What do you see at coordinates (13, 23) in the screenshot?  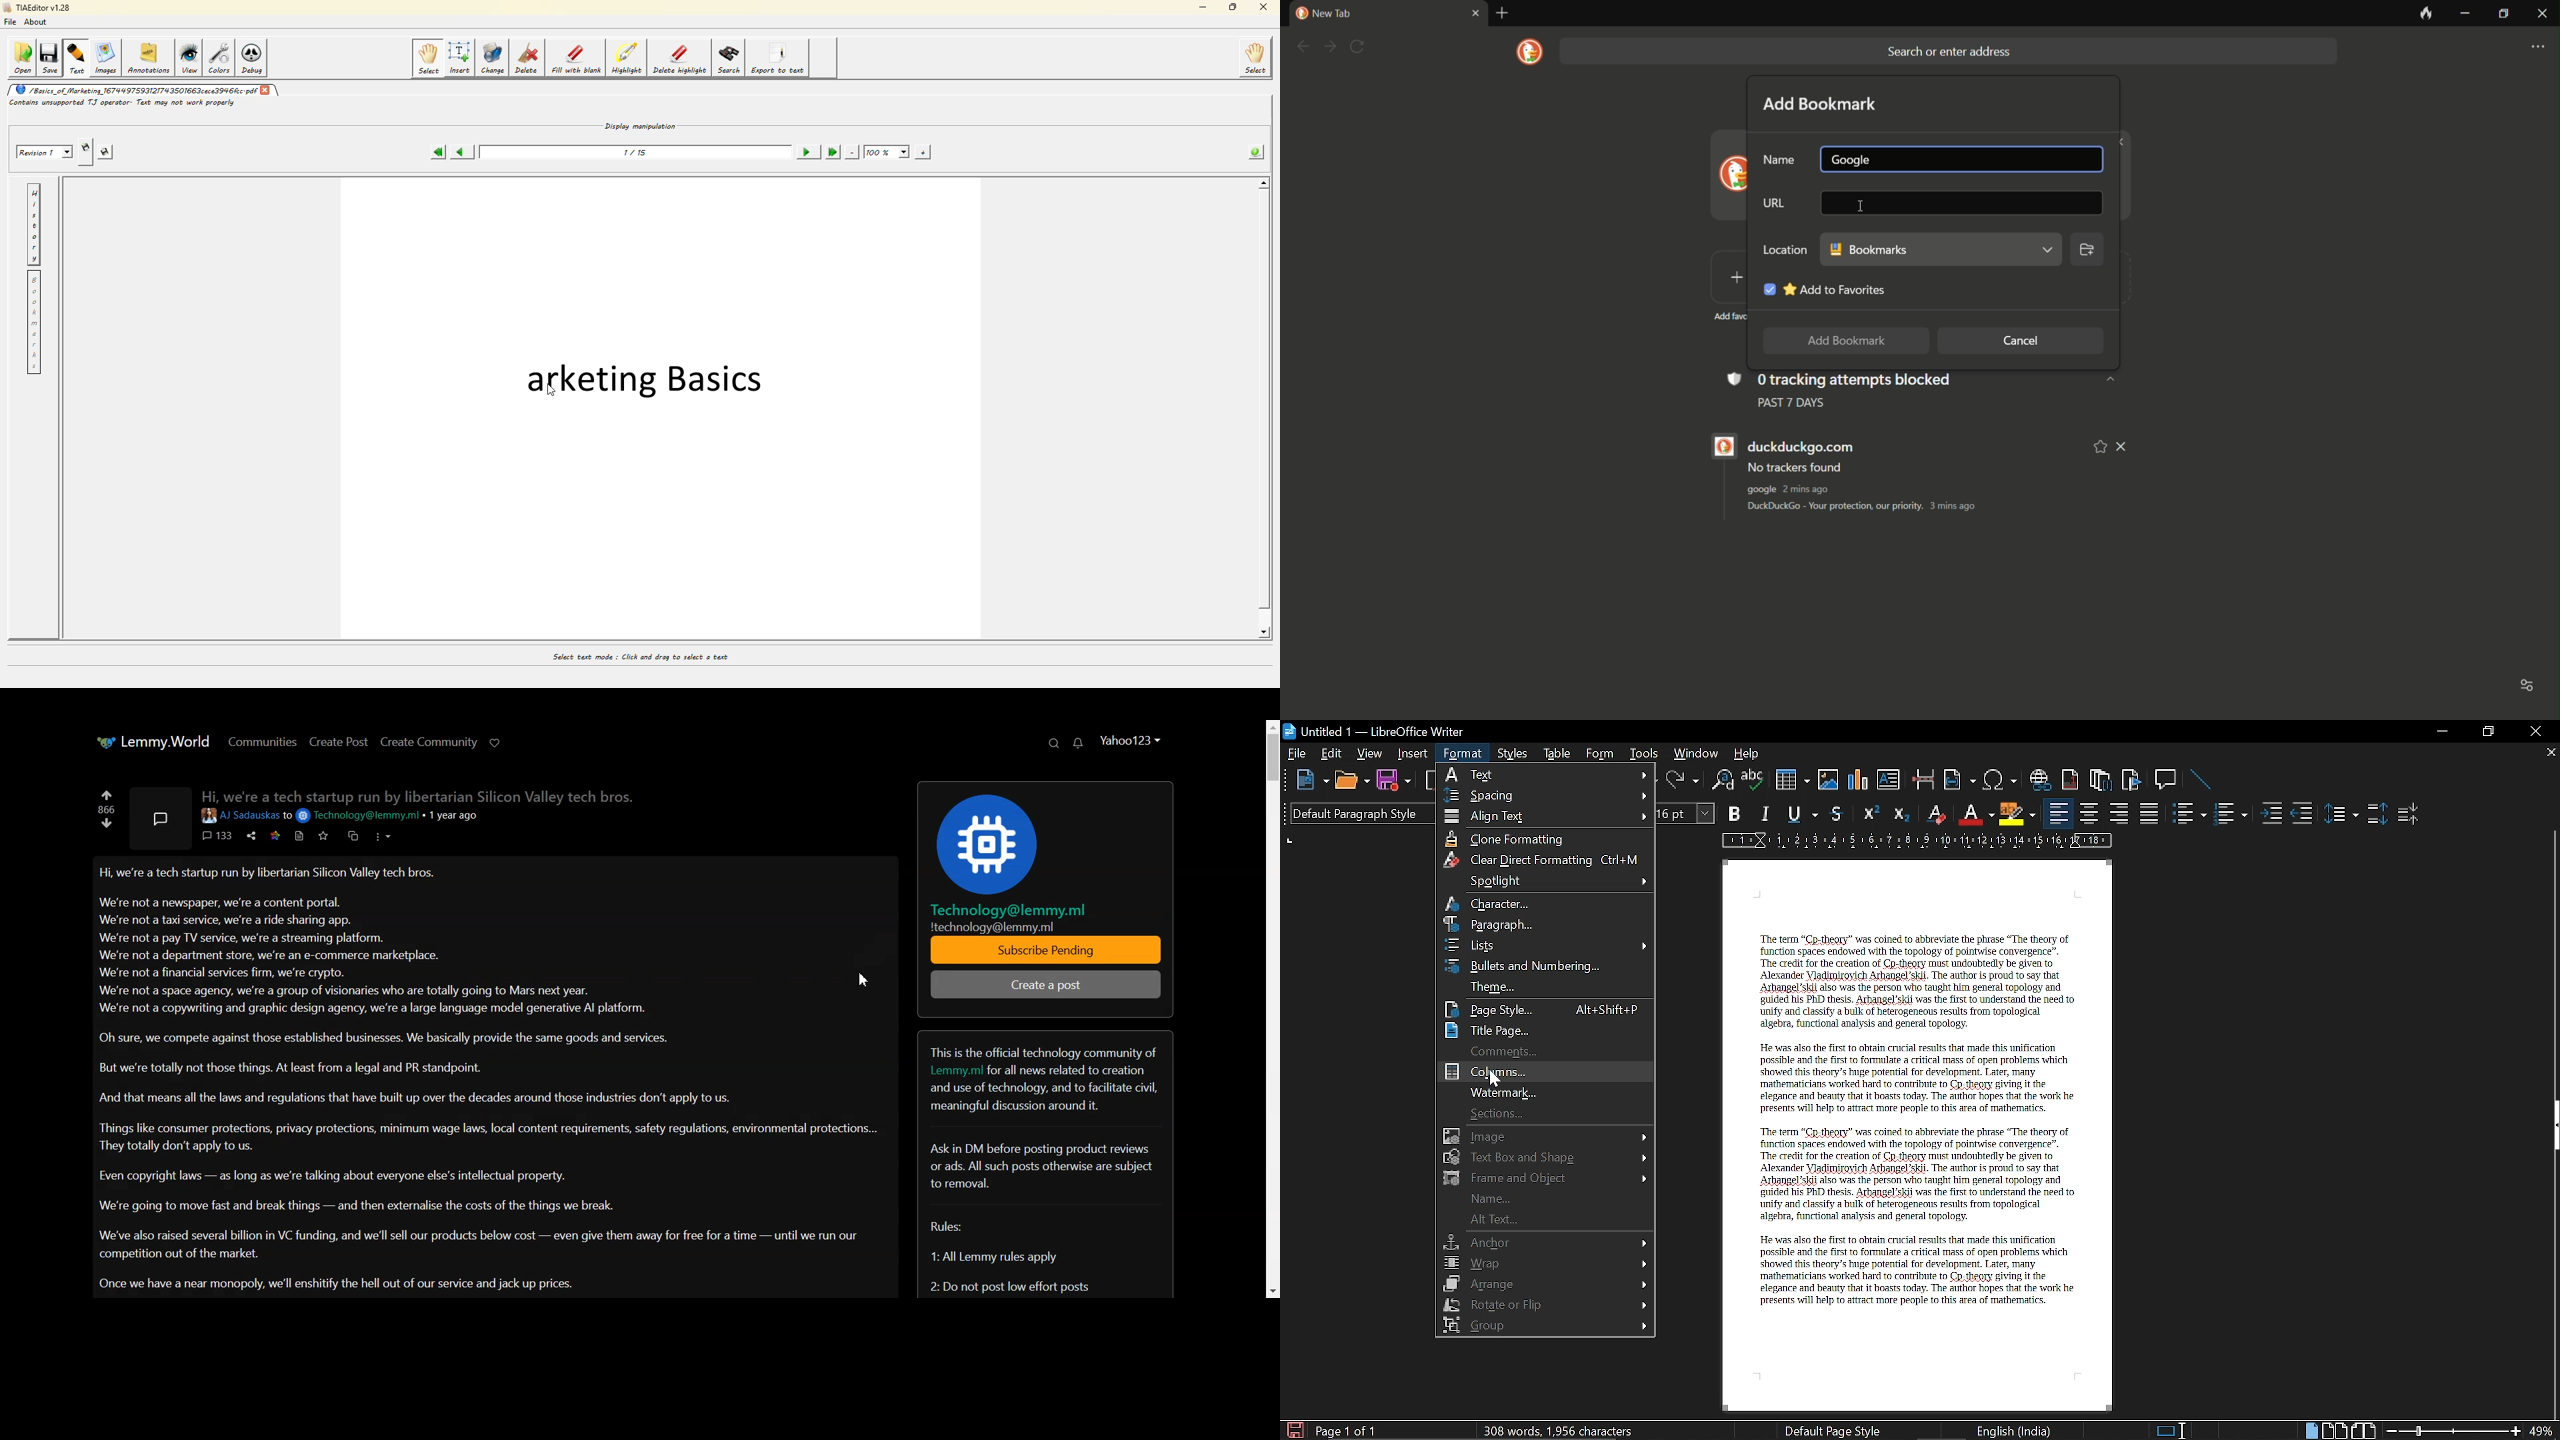 I see `file` at bounding box center [13, 23].